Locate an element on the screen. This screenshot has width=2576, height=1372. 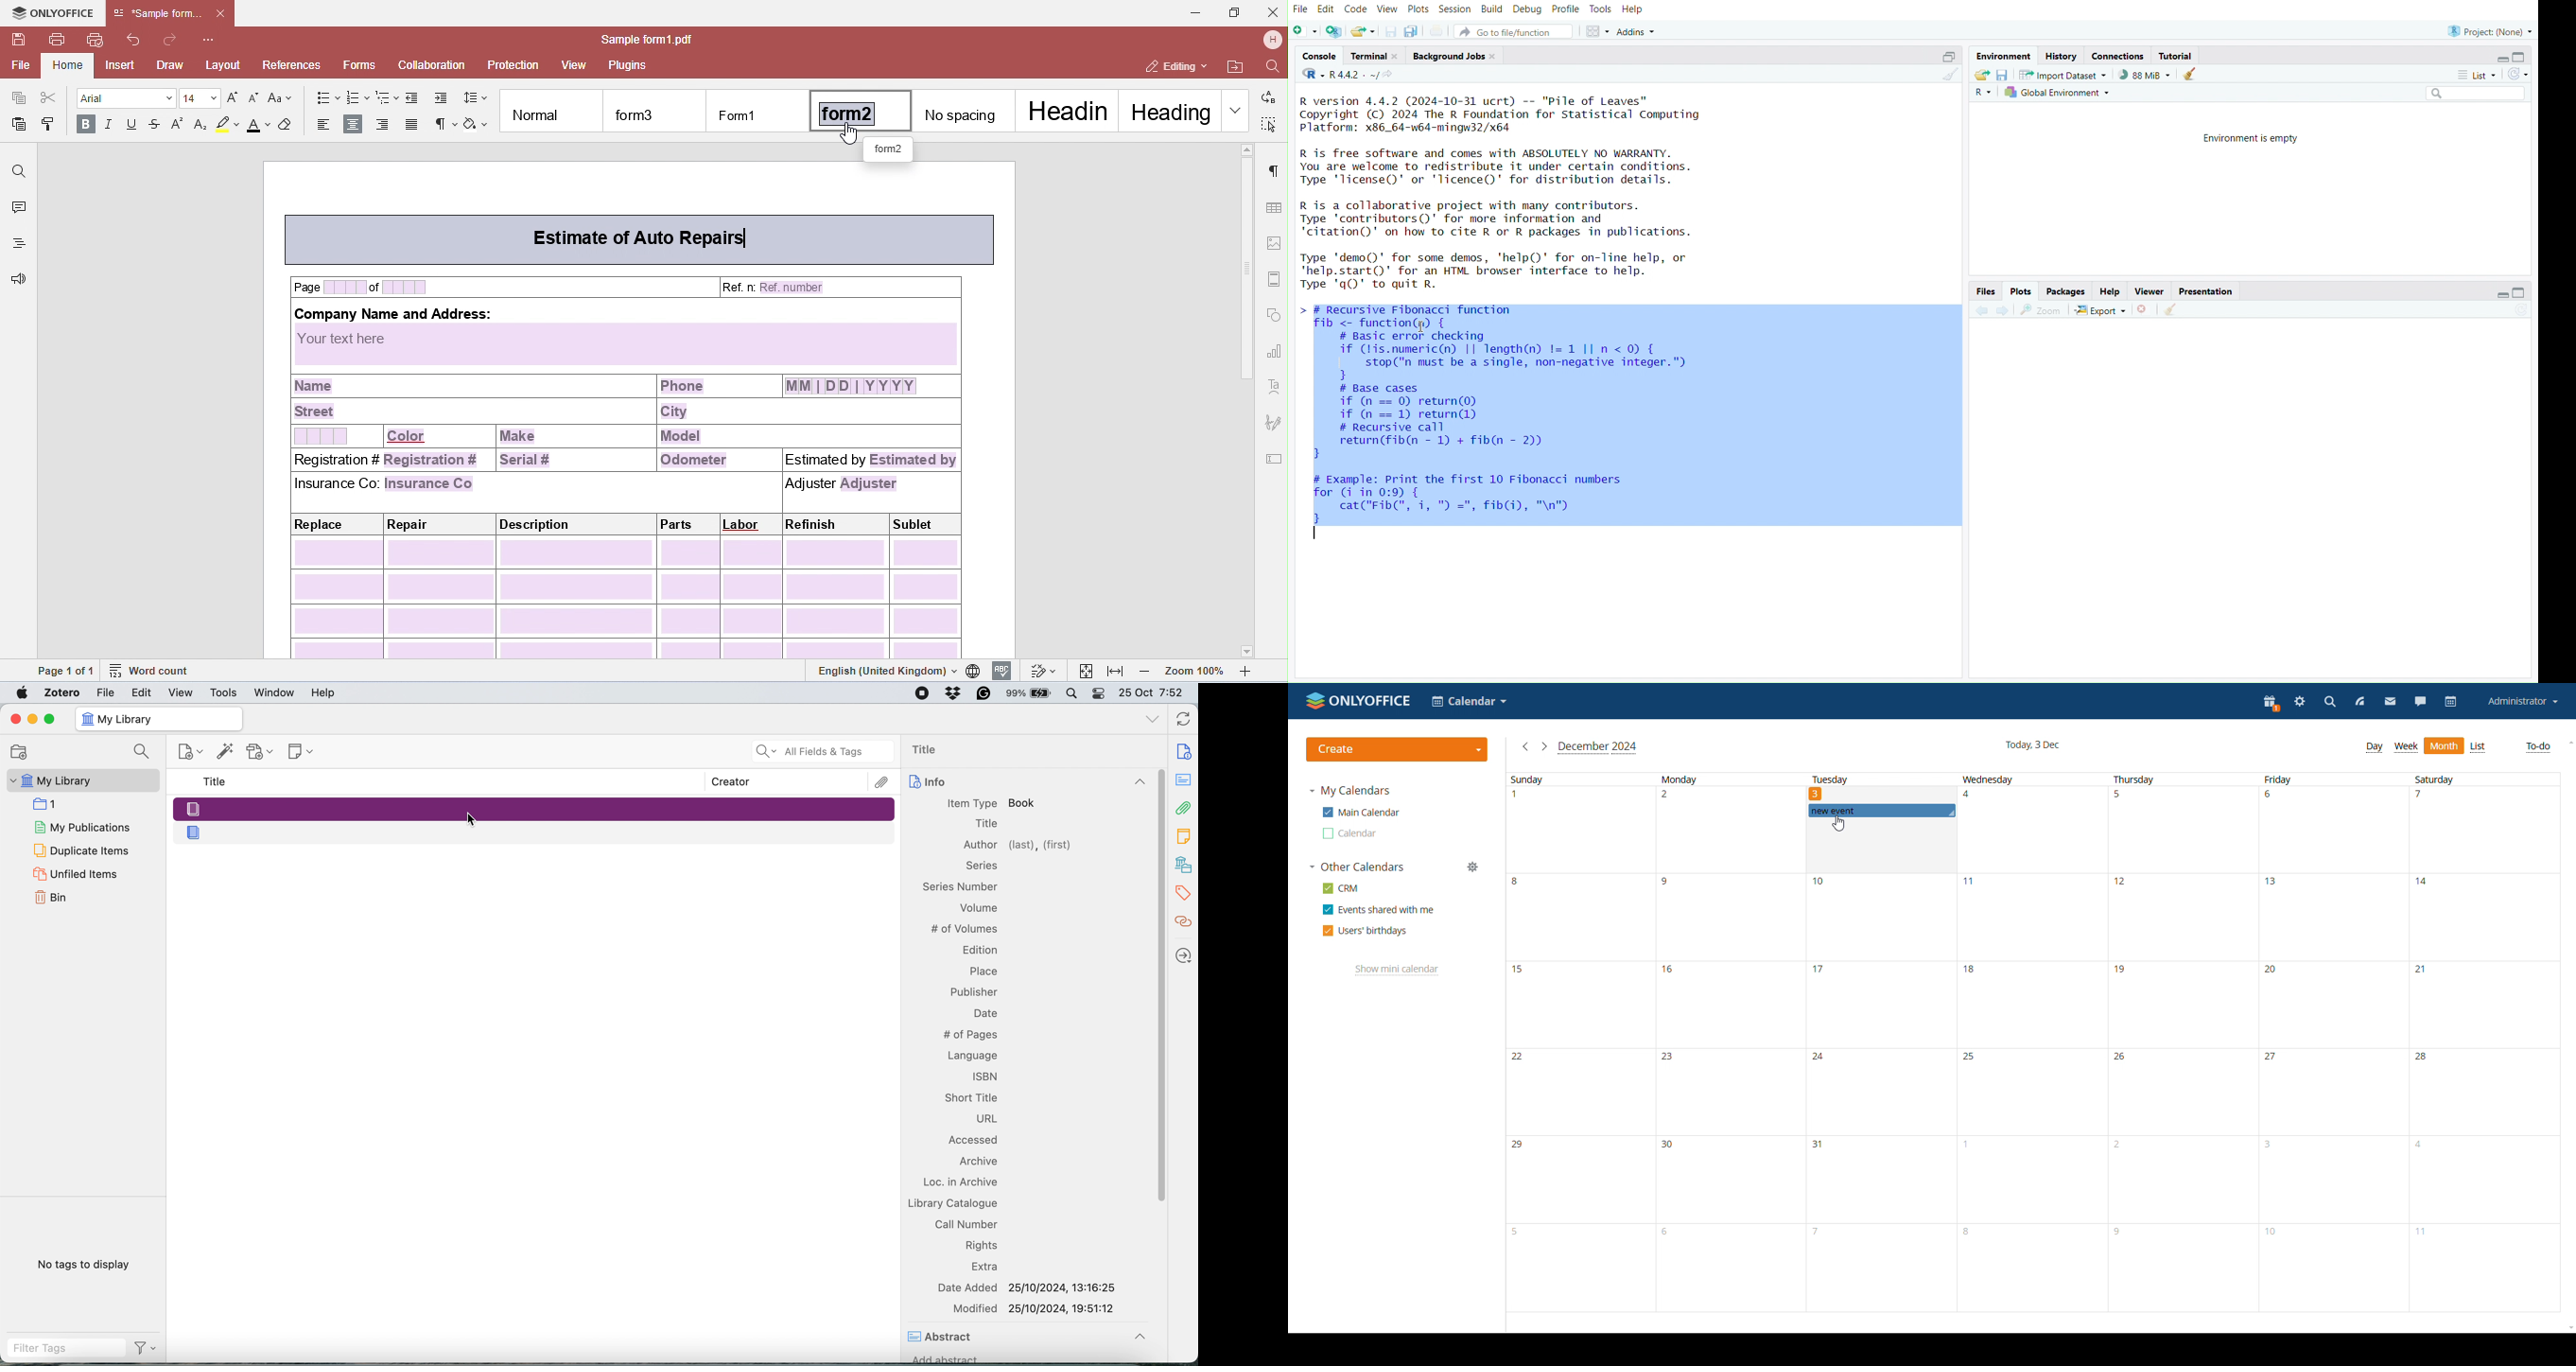
Help is located at coordinates (323, 692).